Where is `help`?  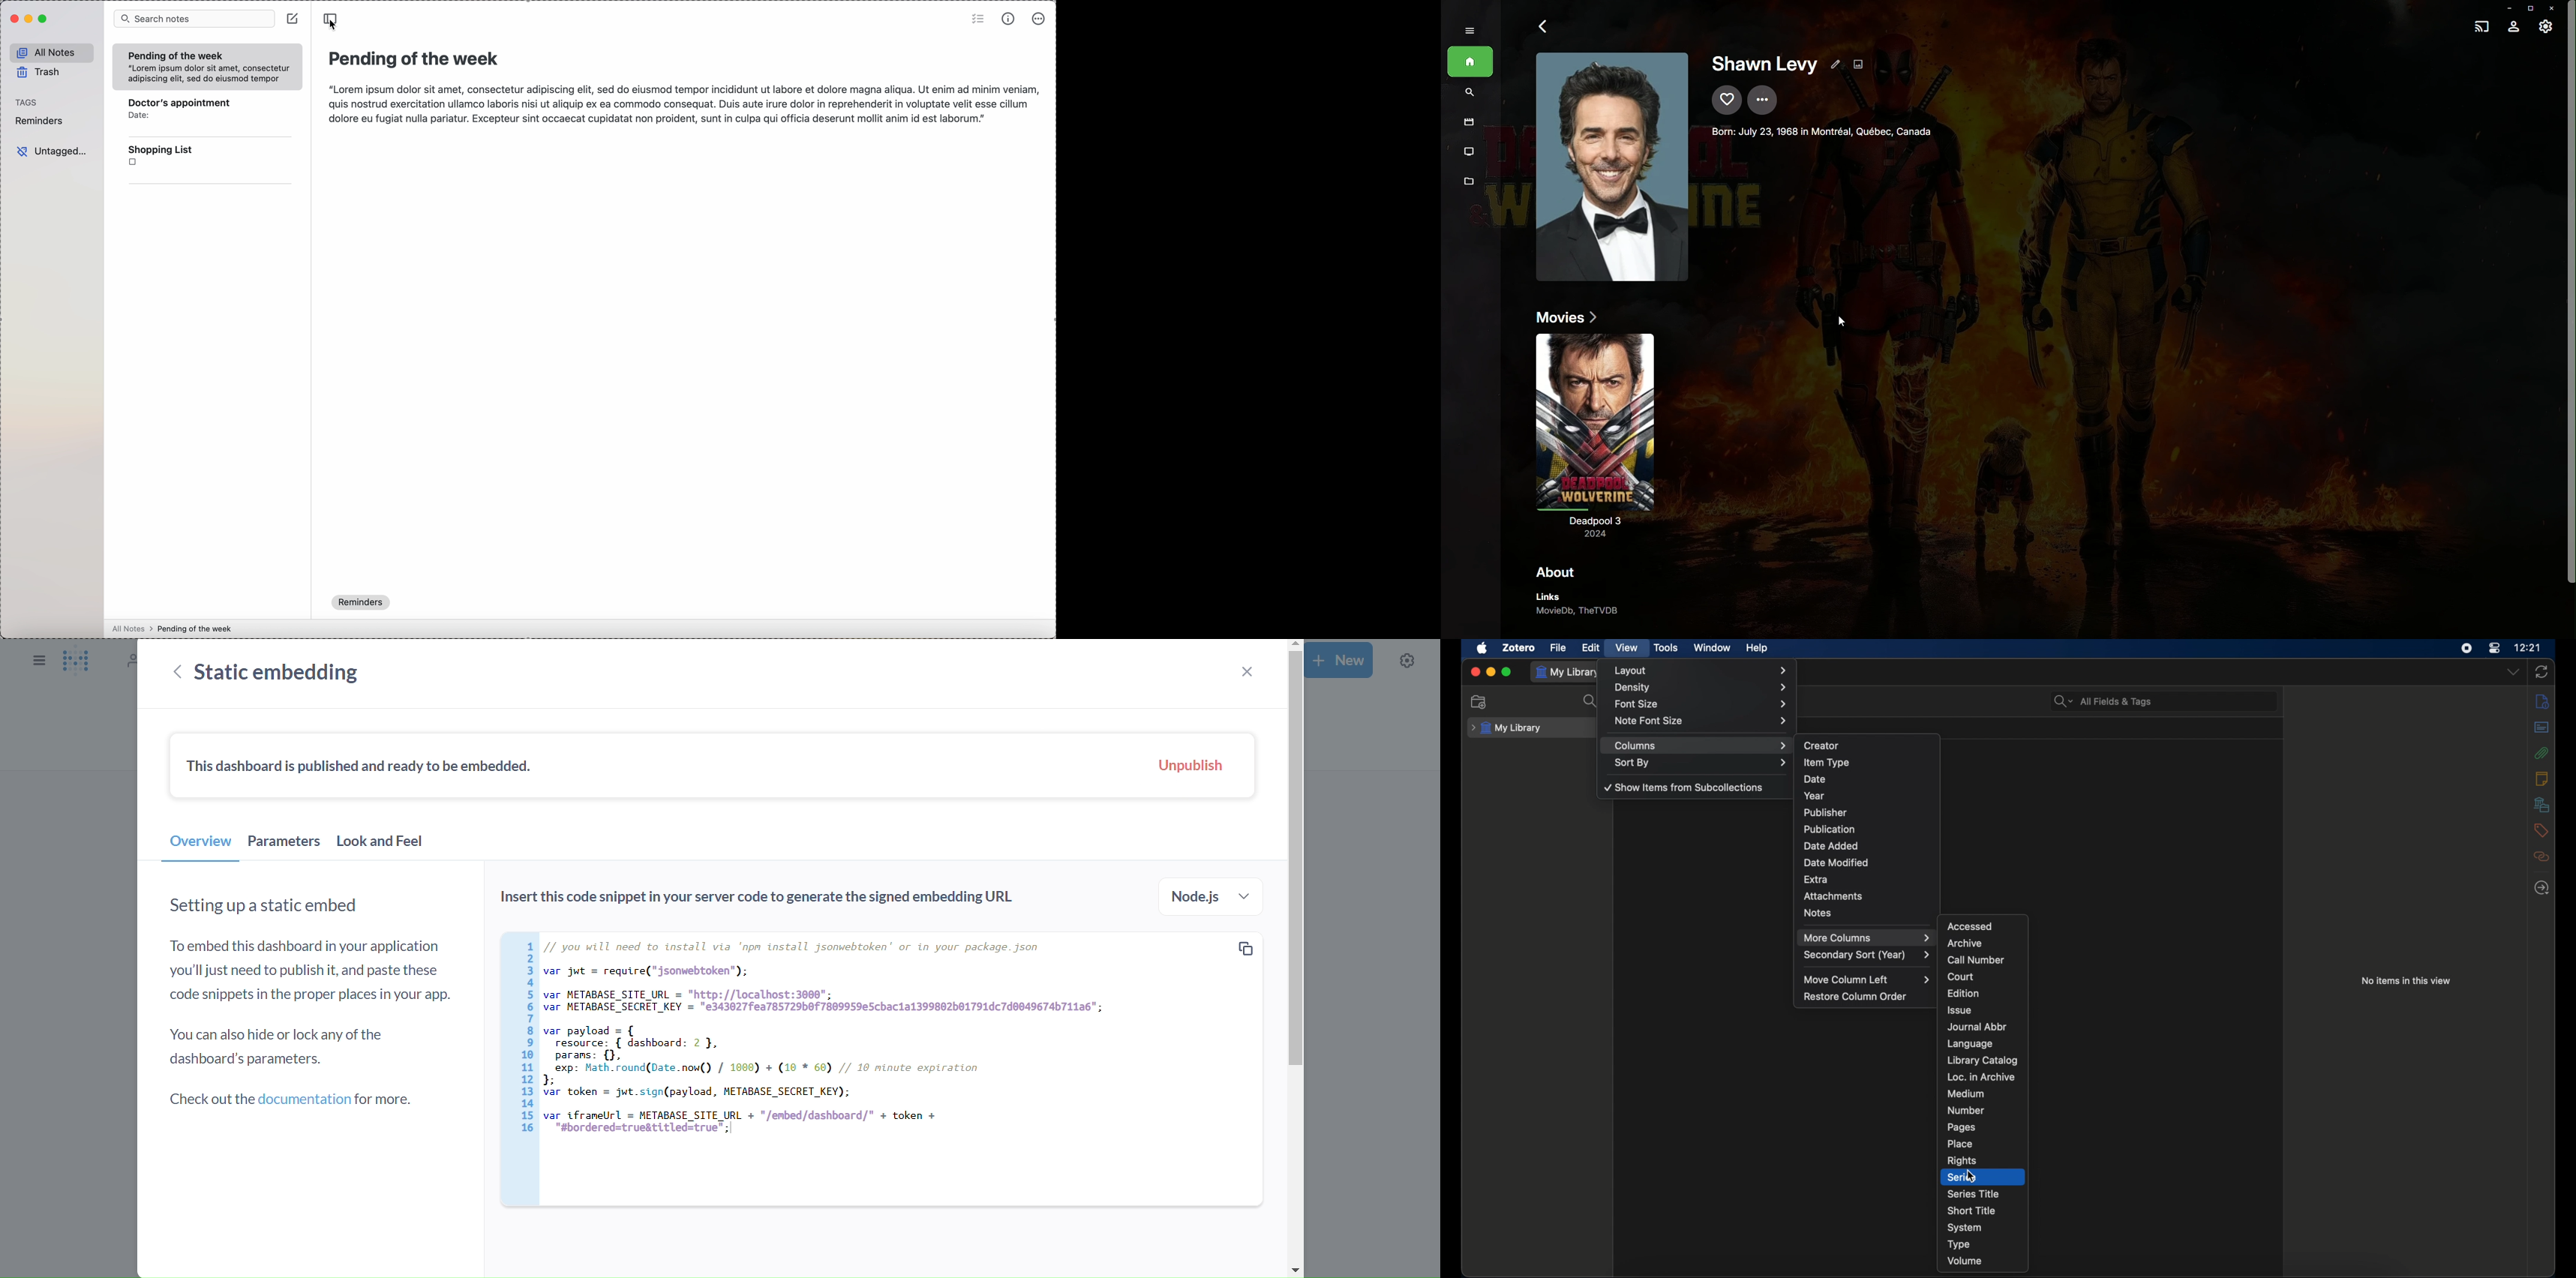 help is located at coordinates (1757, 648).